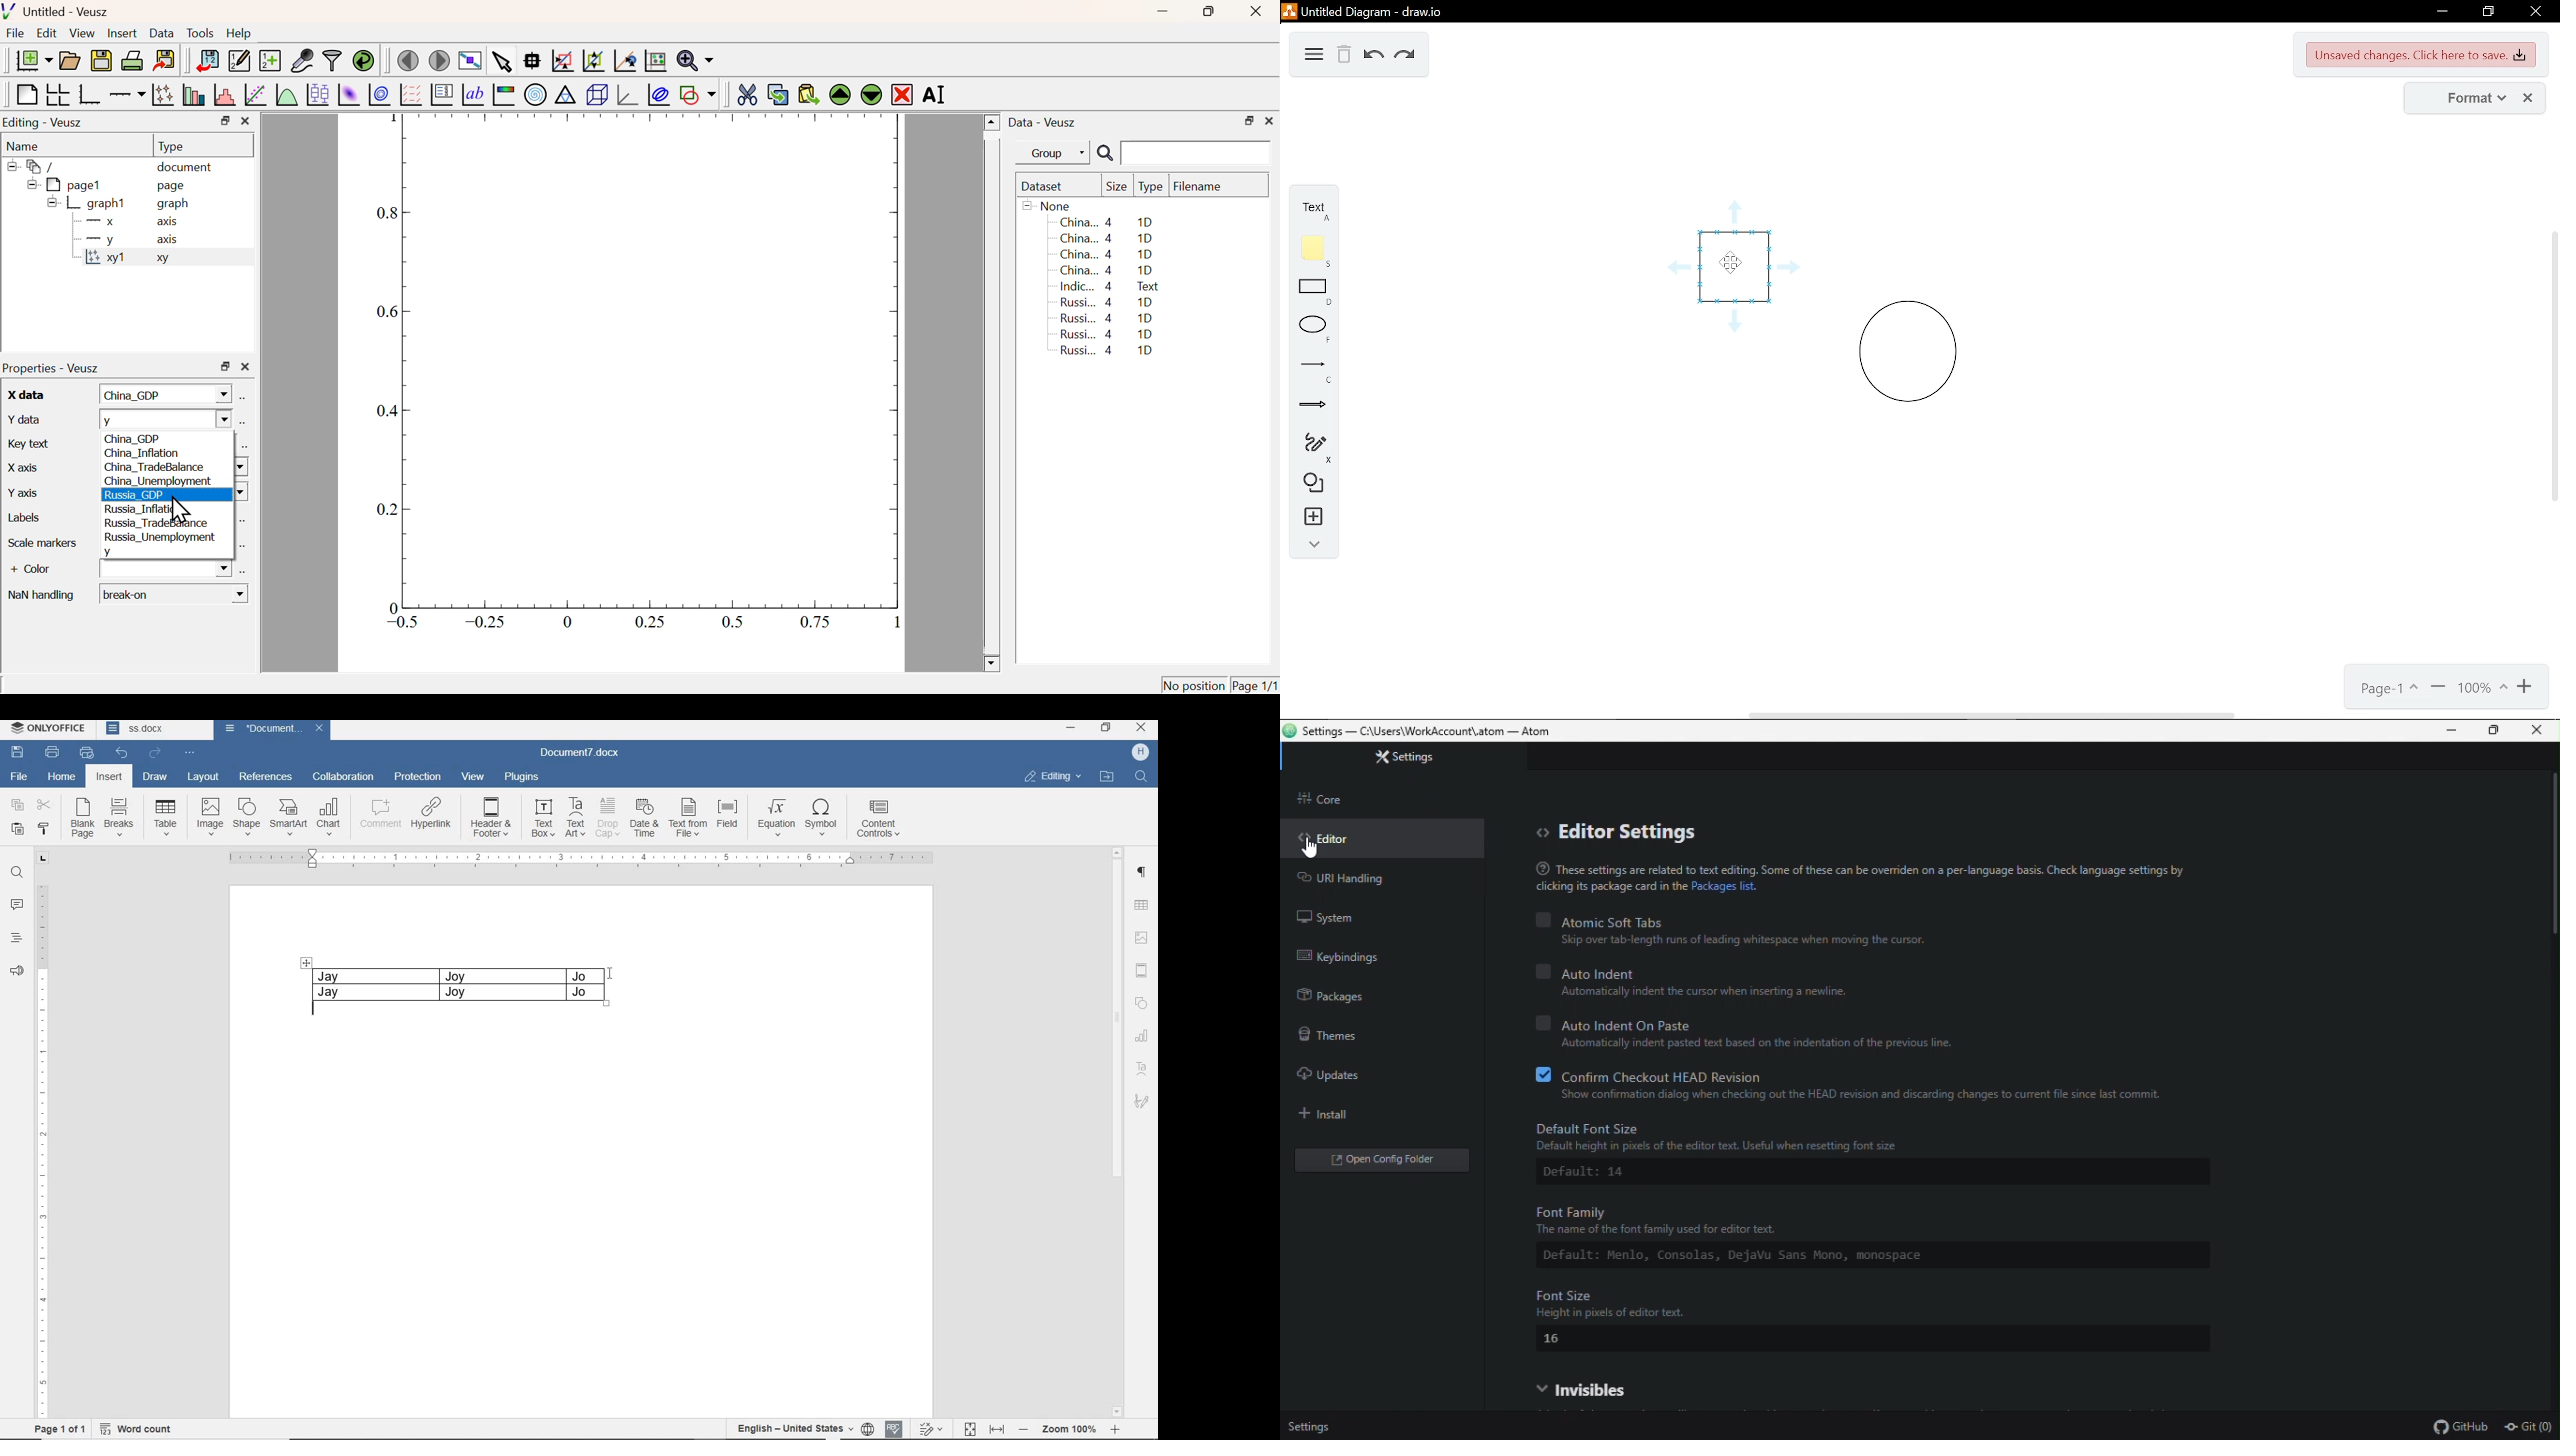 The width and height of the screenshot is (2576, 1456). Describe the element at coordinates (2526, 688) in the screenshot. I see `zoom out` at that location.